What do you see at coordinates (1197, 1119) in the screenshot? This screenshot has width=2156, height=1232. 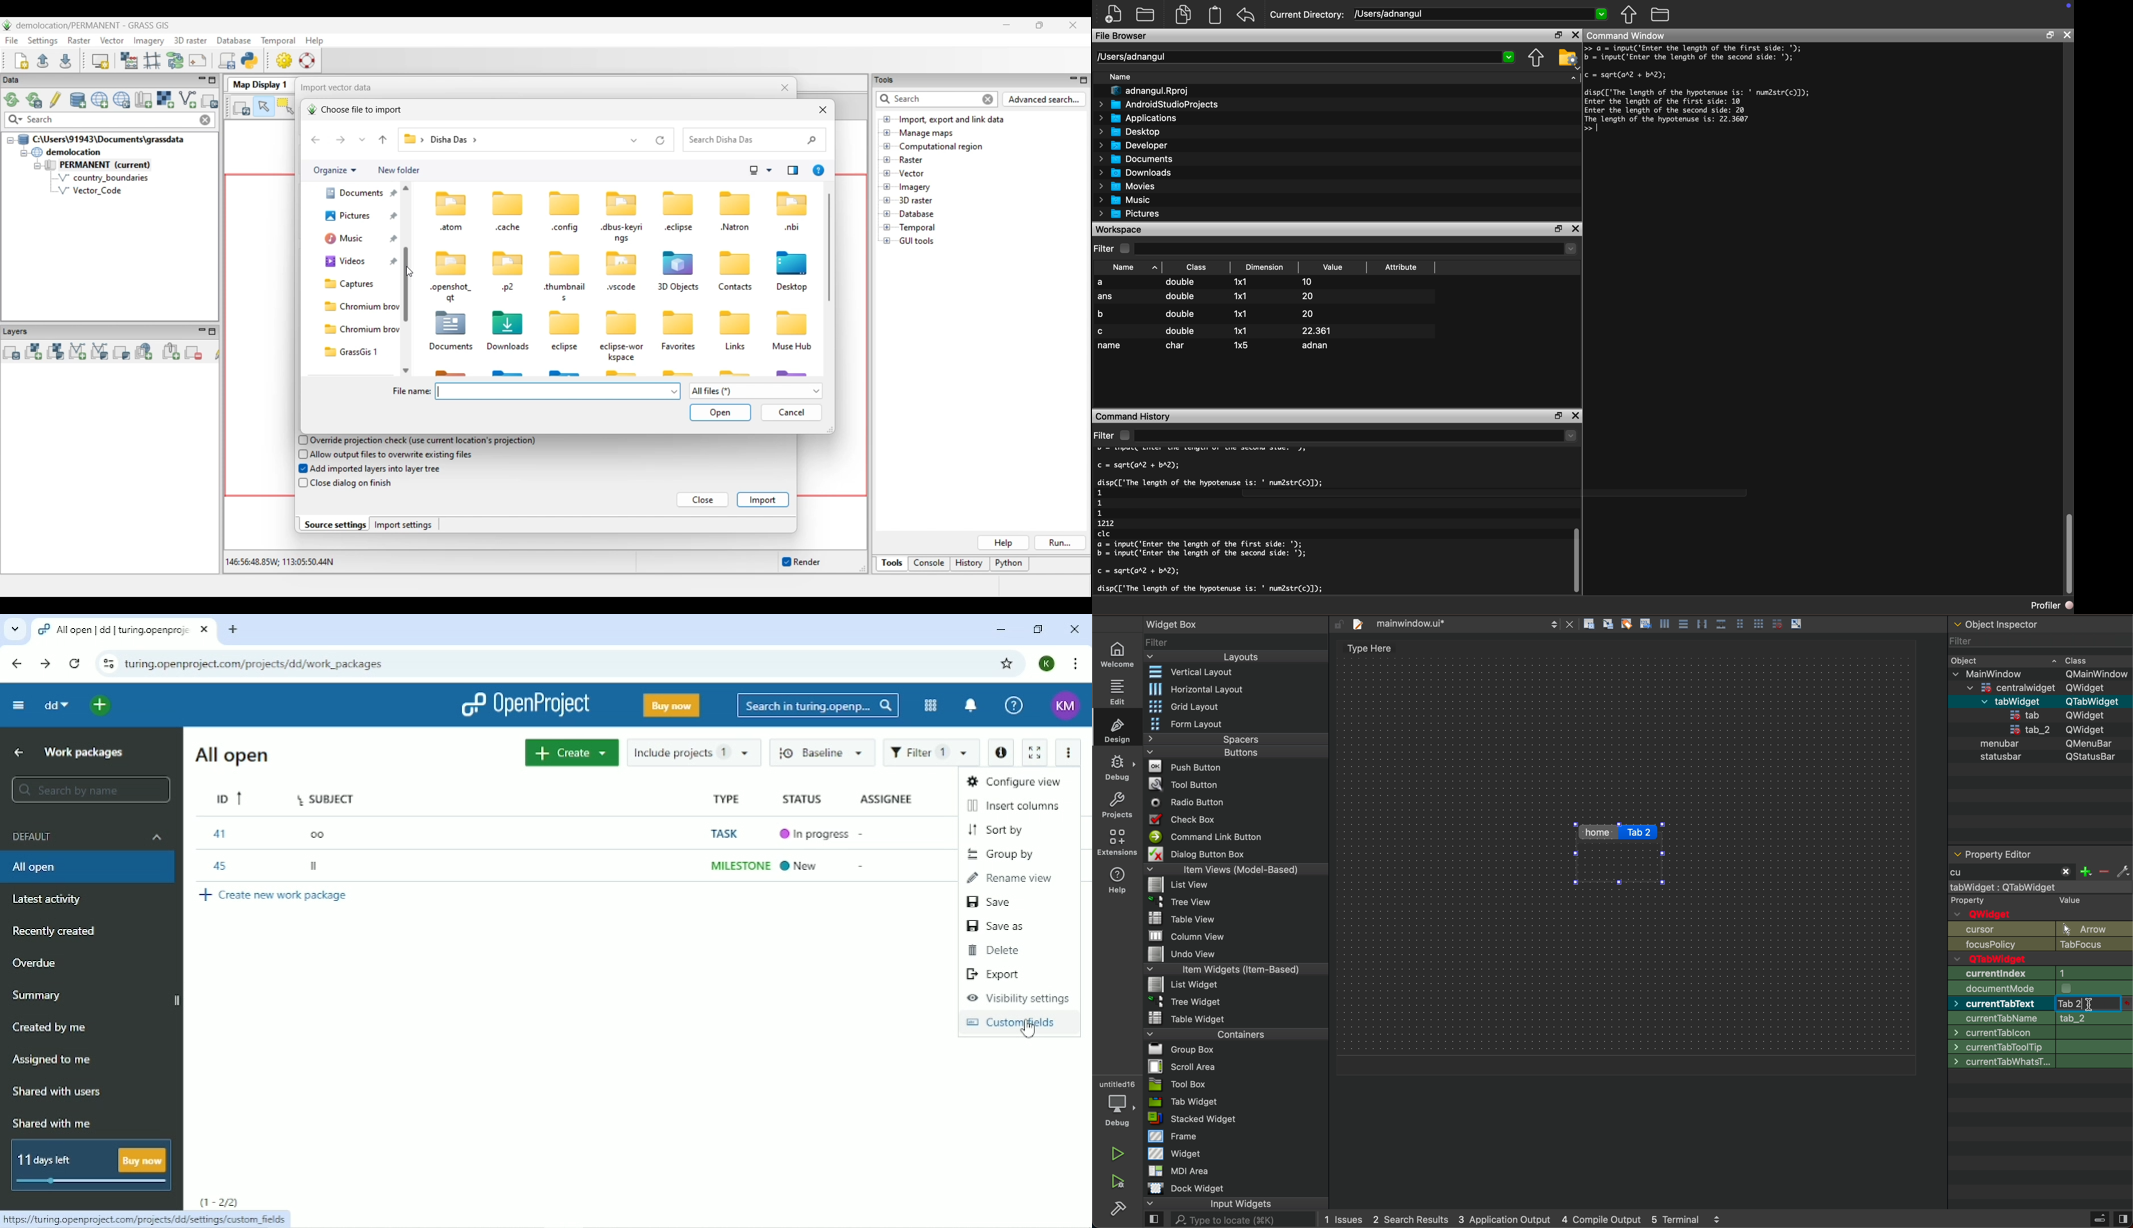 I see `= stacked Widget` at bounding box center [1197, 1119].